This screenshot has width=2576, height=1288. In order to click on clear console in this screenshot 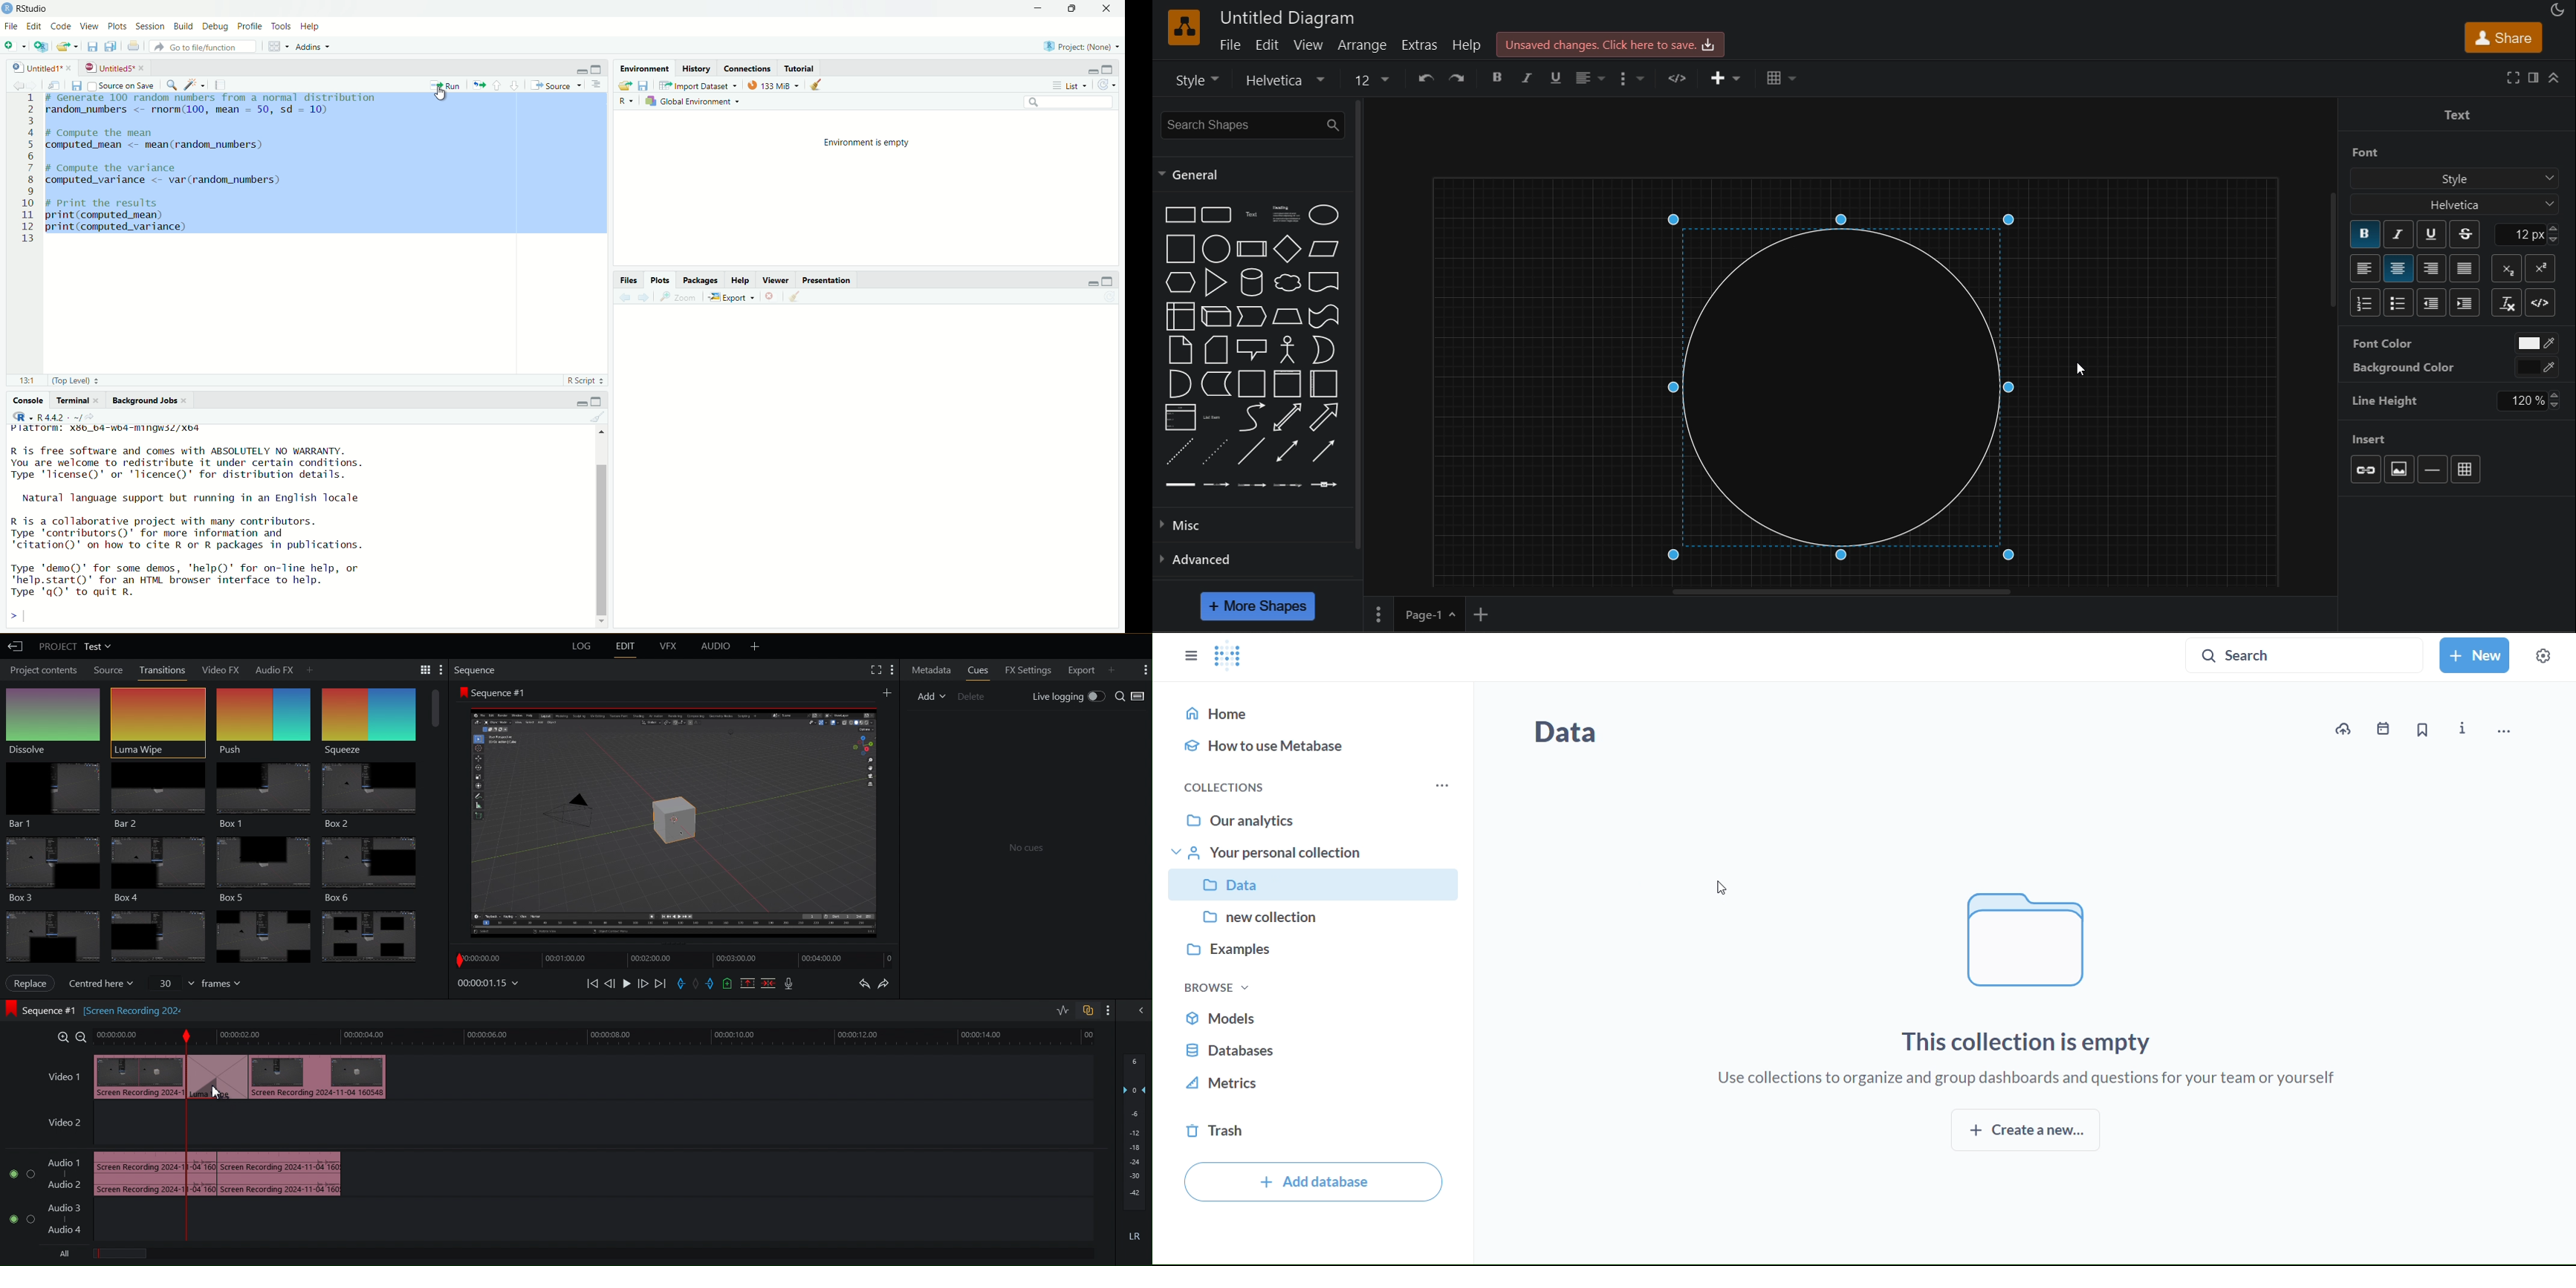, I will do `click(598, 416)`.